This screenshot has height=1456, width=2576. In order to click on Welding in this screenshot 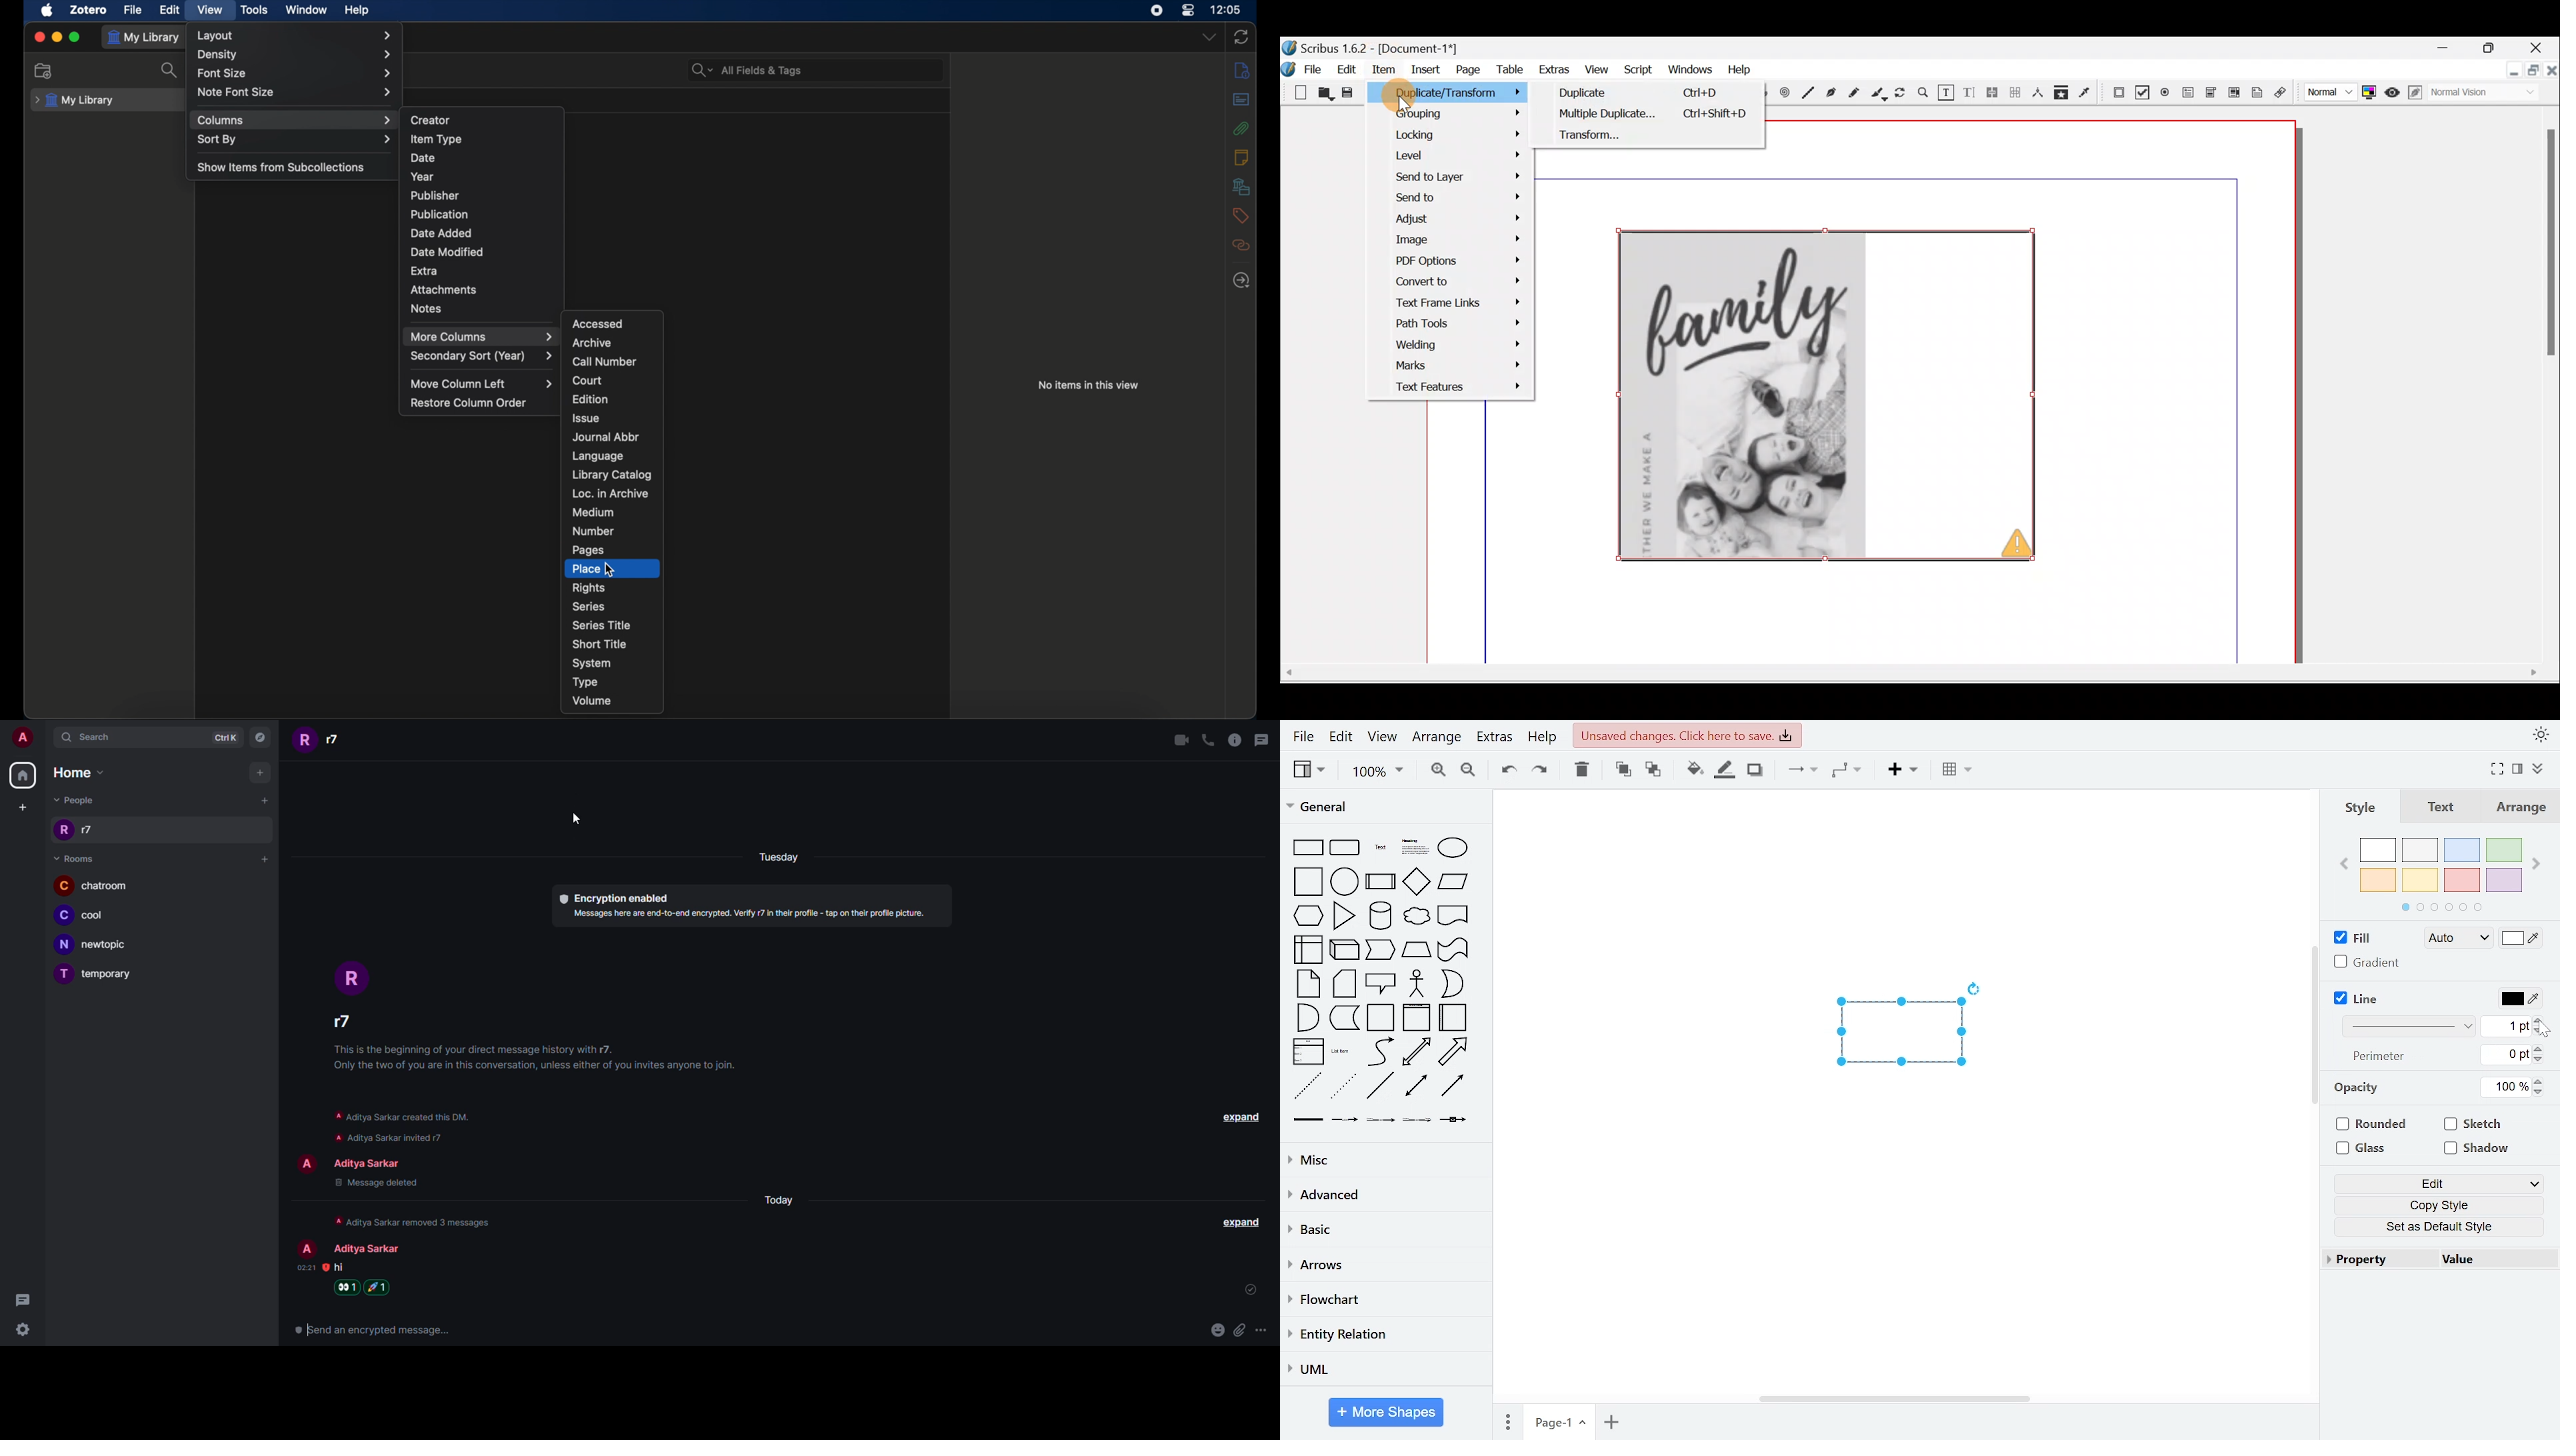, I will do `click(1457, 345)`.